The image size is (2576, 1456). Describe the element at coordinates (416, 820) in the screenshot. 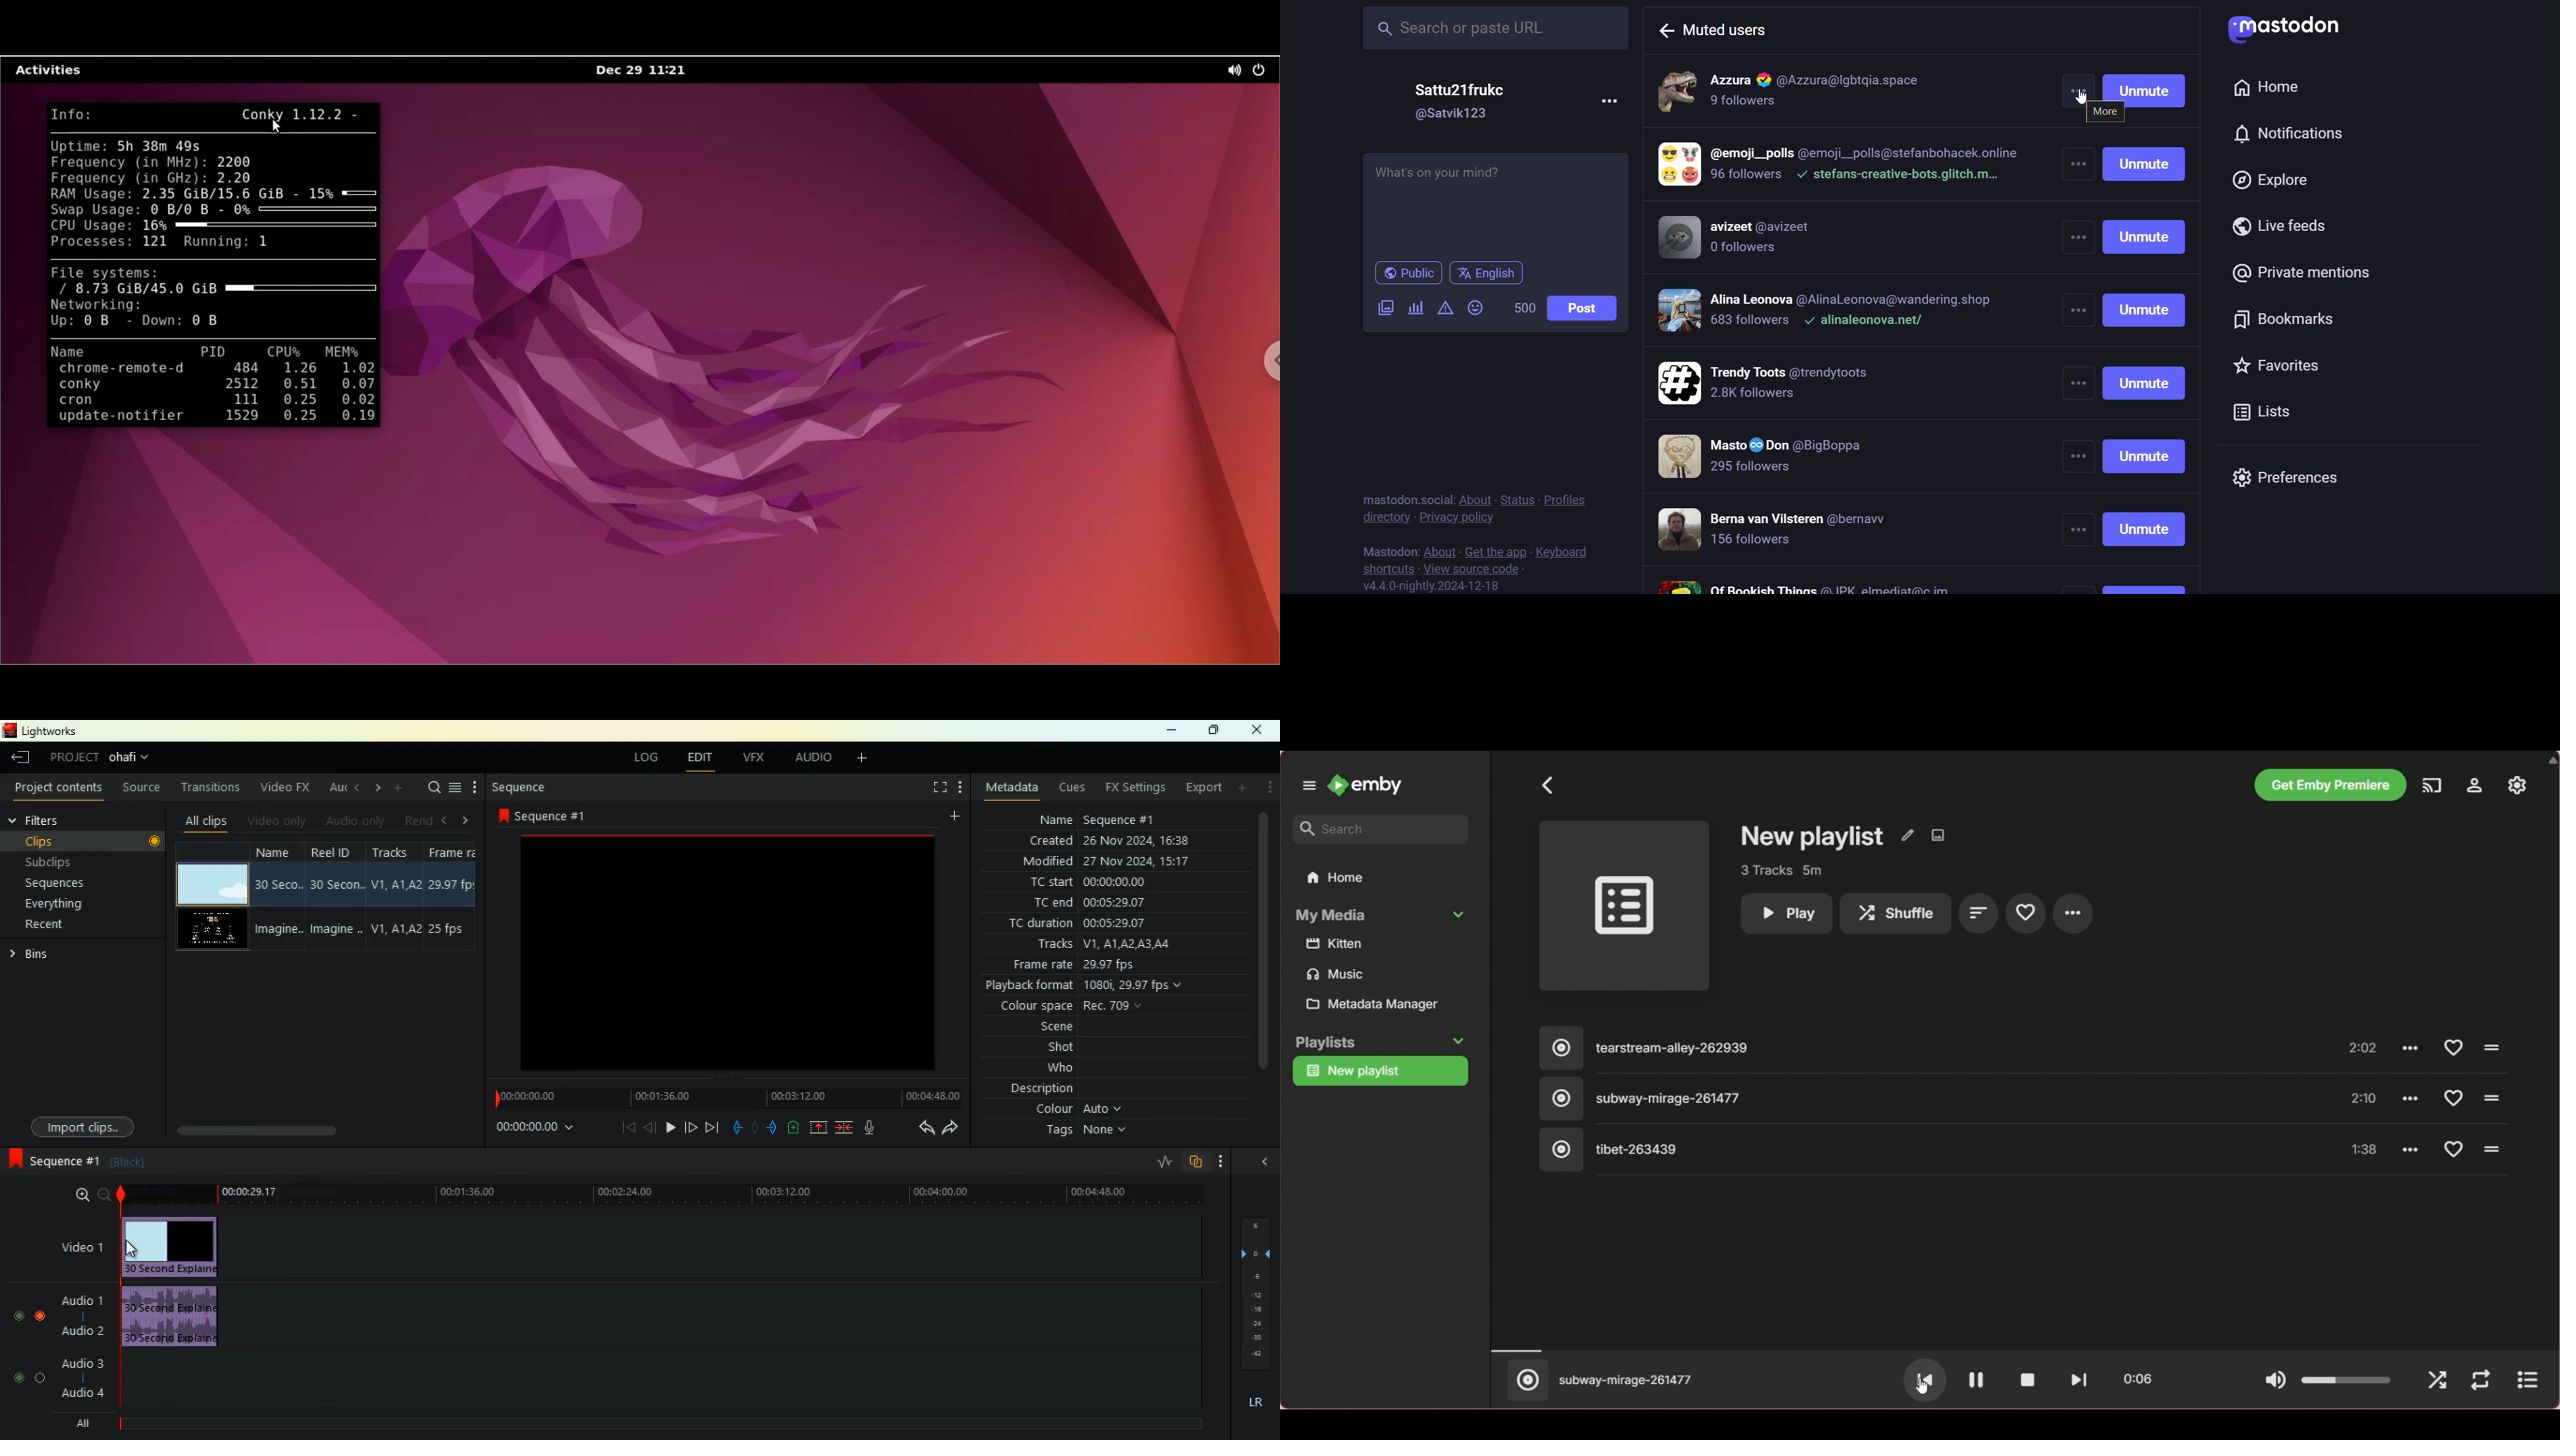

I see `rend` at that location.